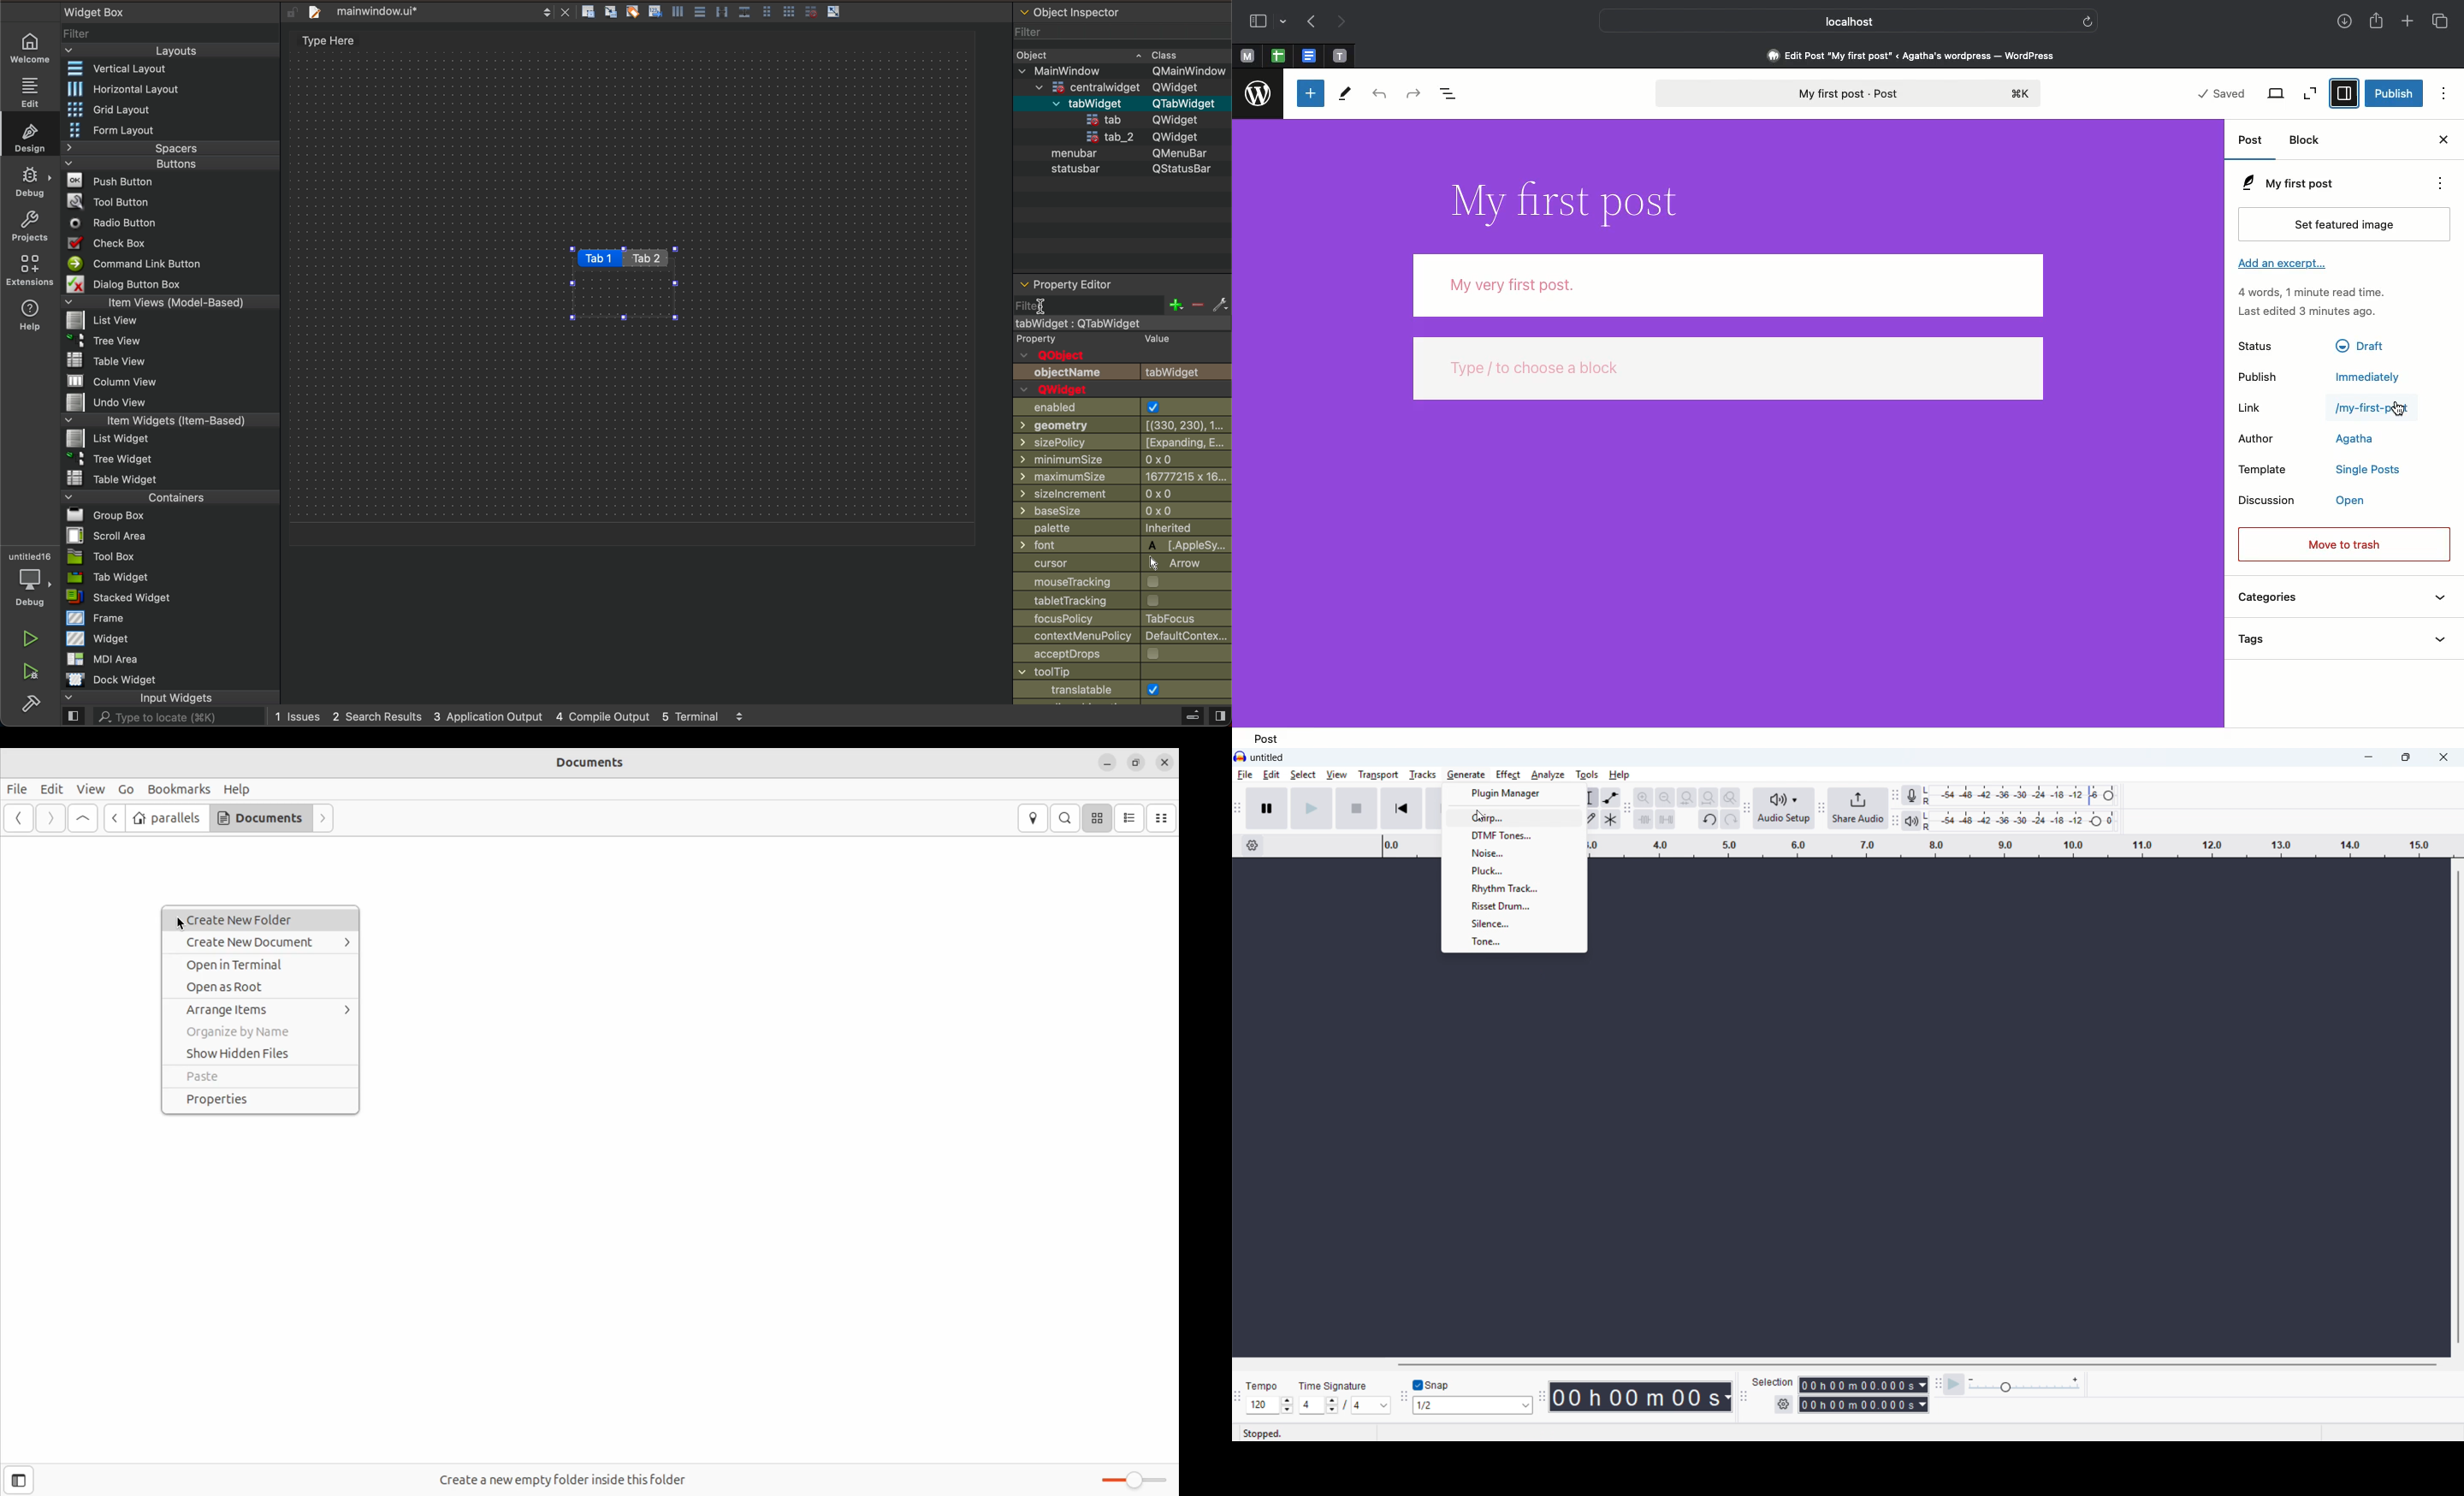 This screenshot has width=2464, height=1512. I want to click on filter section, so click(1123, 305).